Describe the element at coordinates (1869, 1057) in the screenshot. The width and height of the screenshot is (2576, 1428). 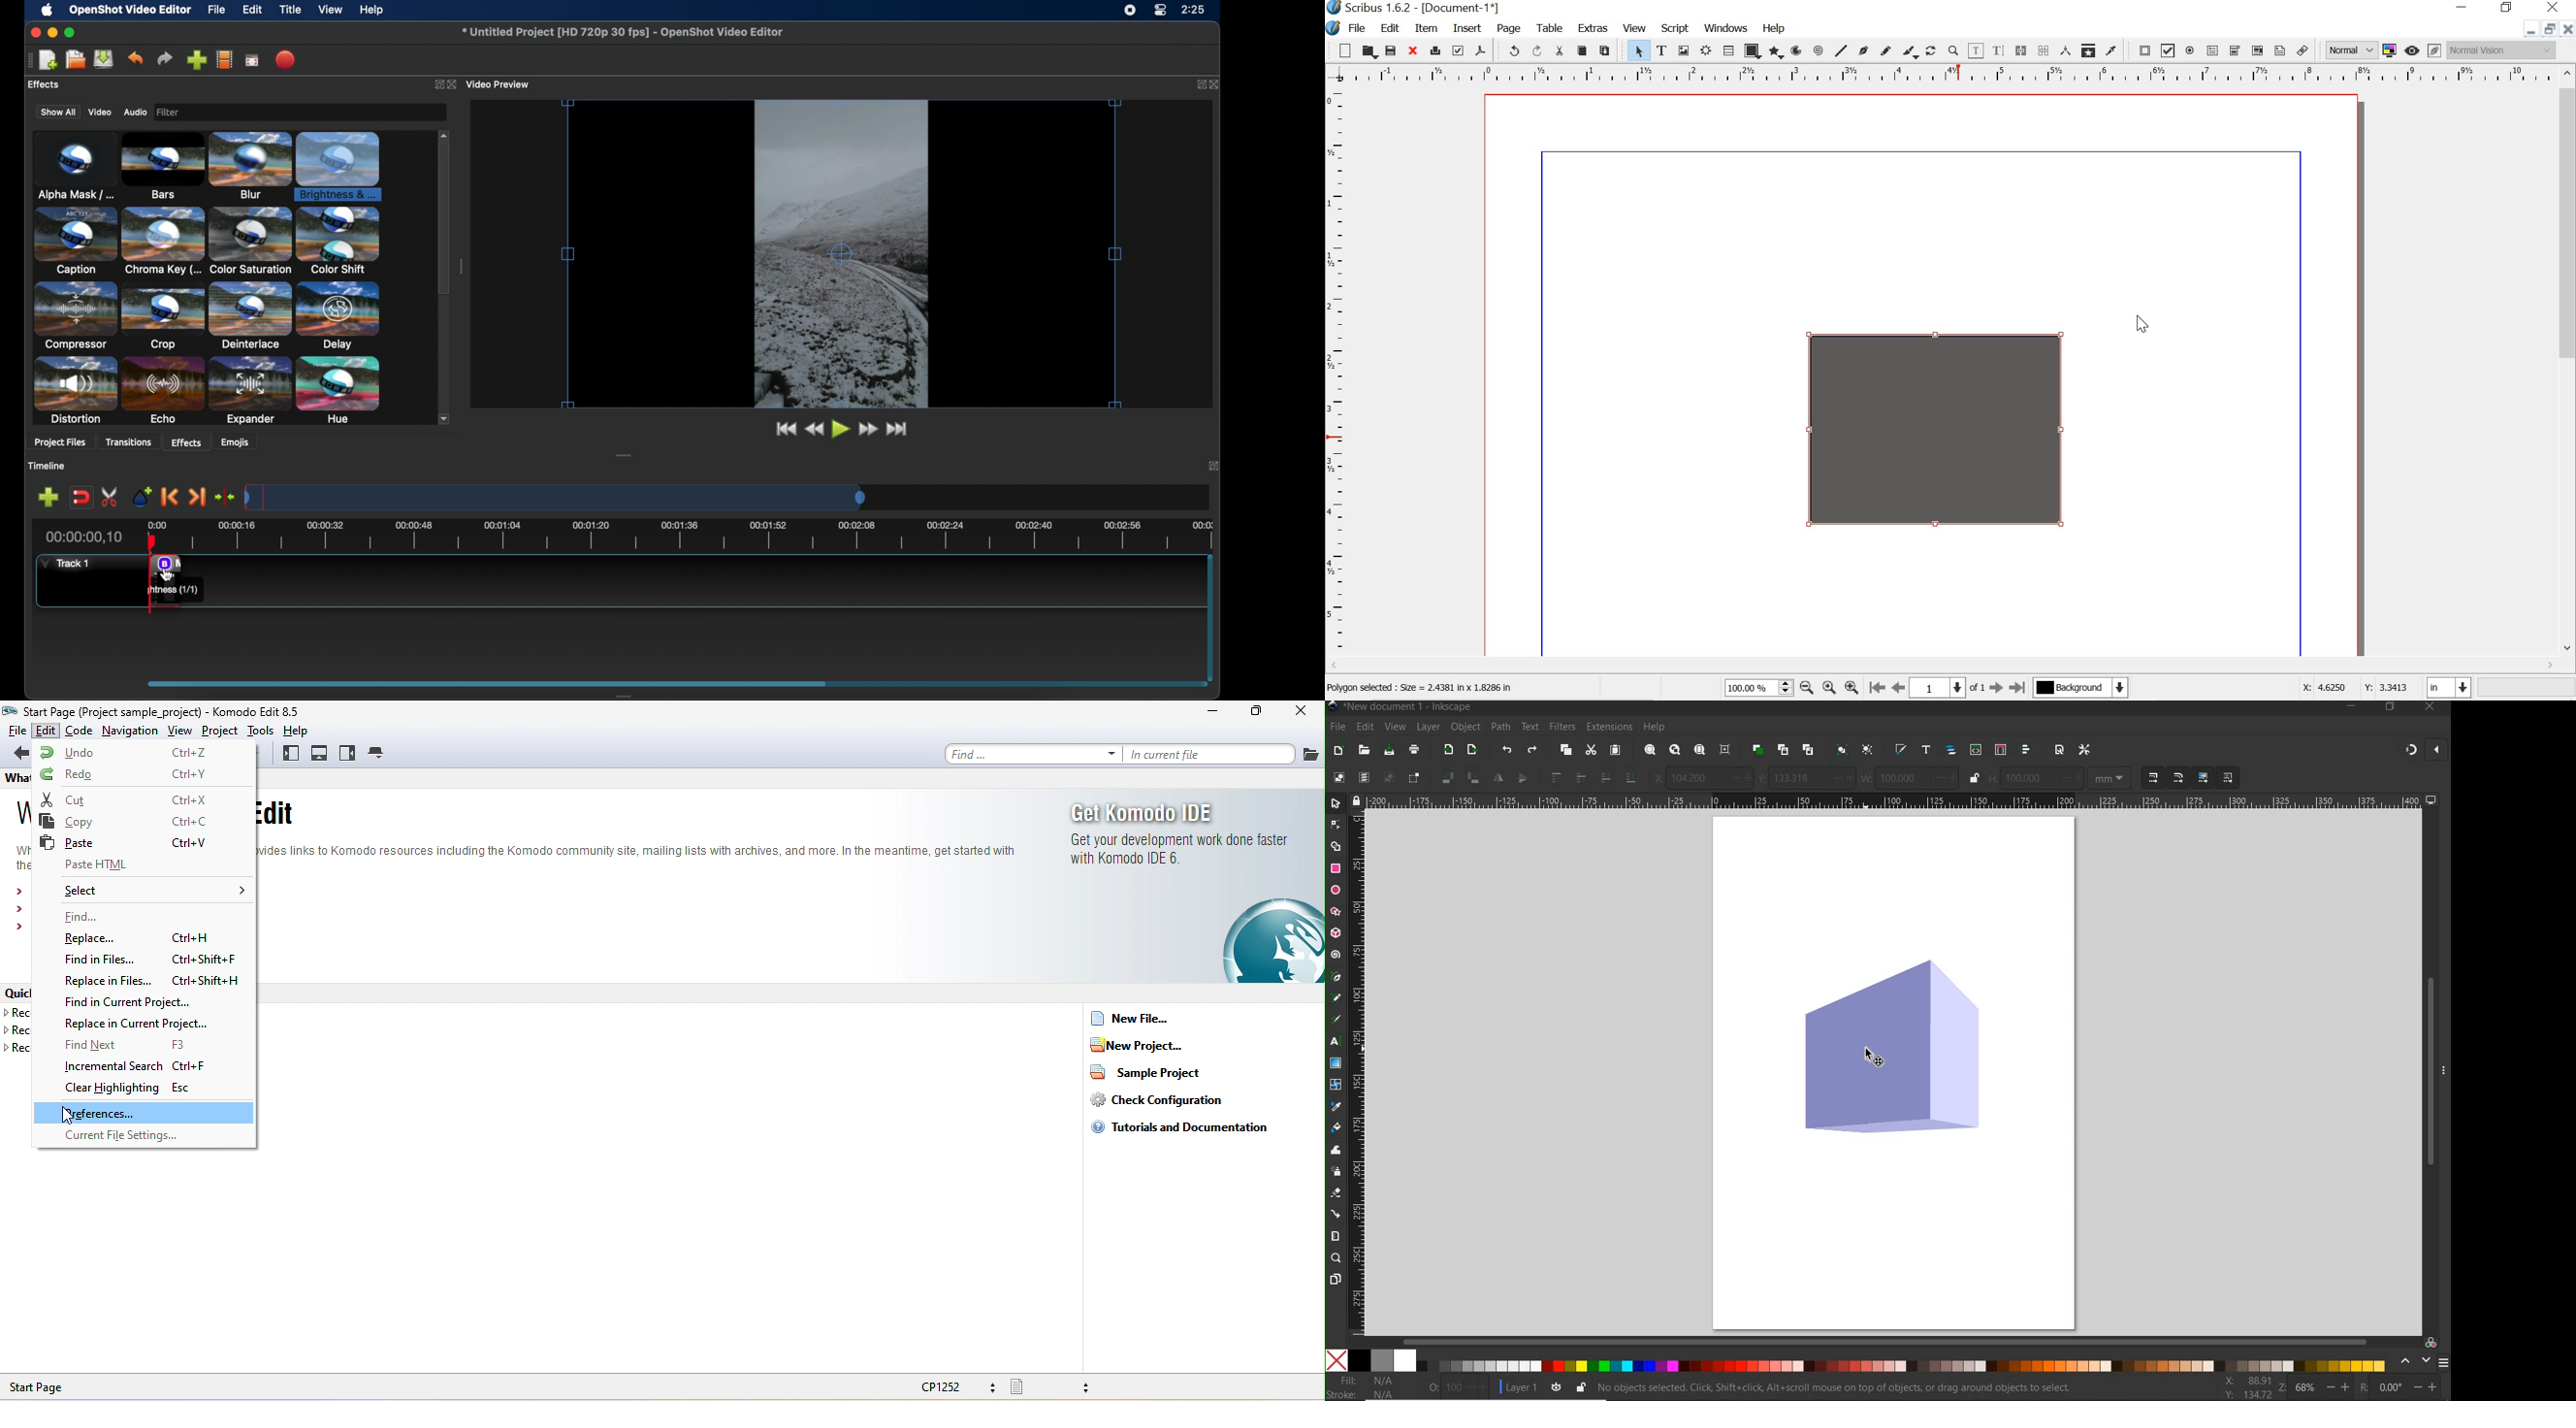
I see `cursor` at that location.